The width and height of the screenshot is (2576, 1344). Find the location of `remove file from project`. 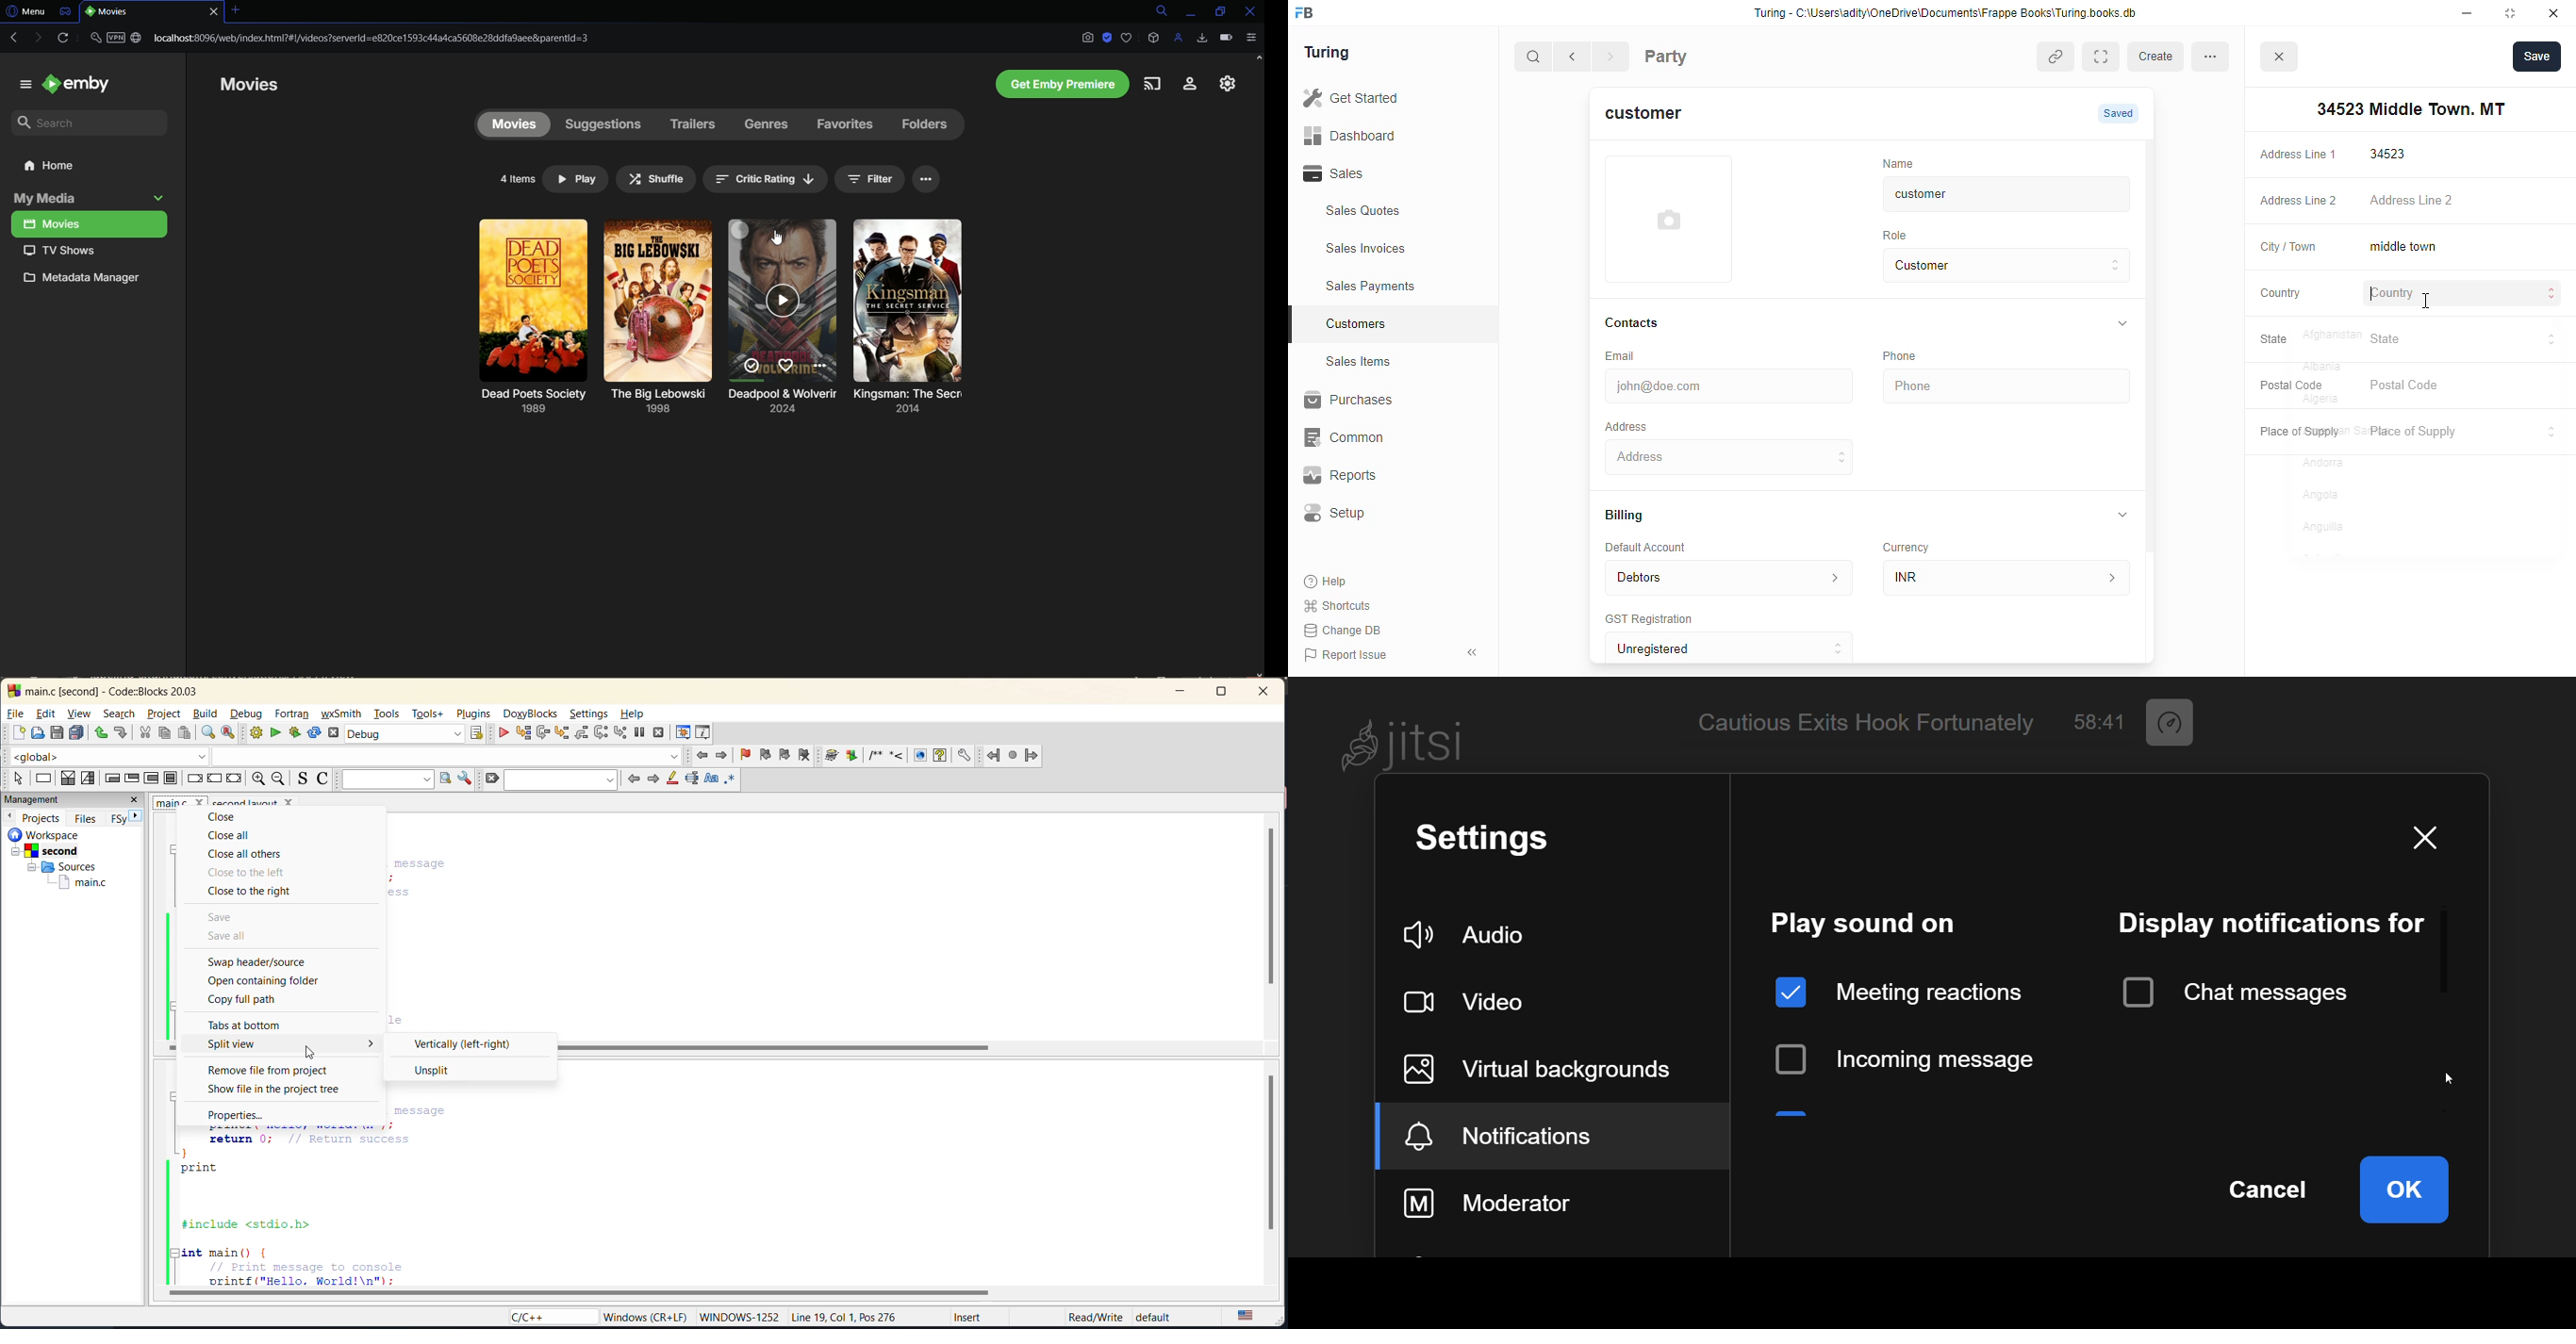

remove file from project is located at coordinates (275, 1071).